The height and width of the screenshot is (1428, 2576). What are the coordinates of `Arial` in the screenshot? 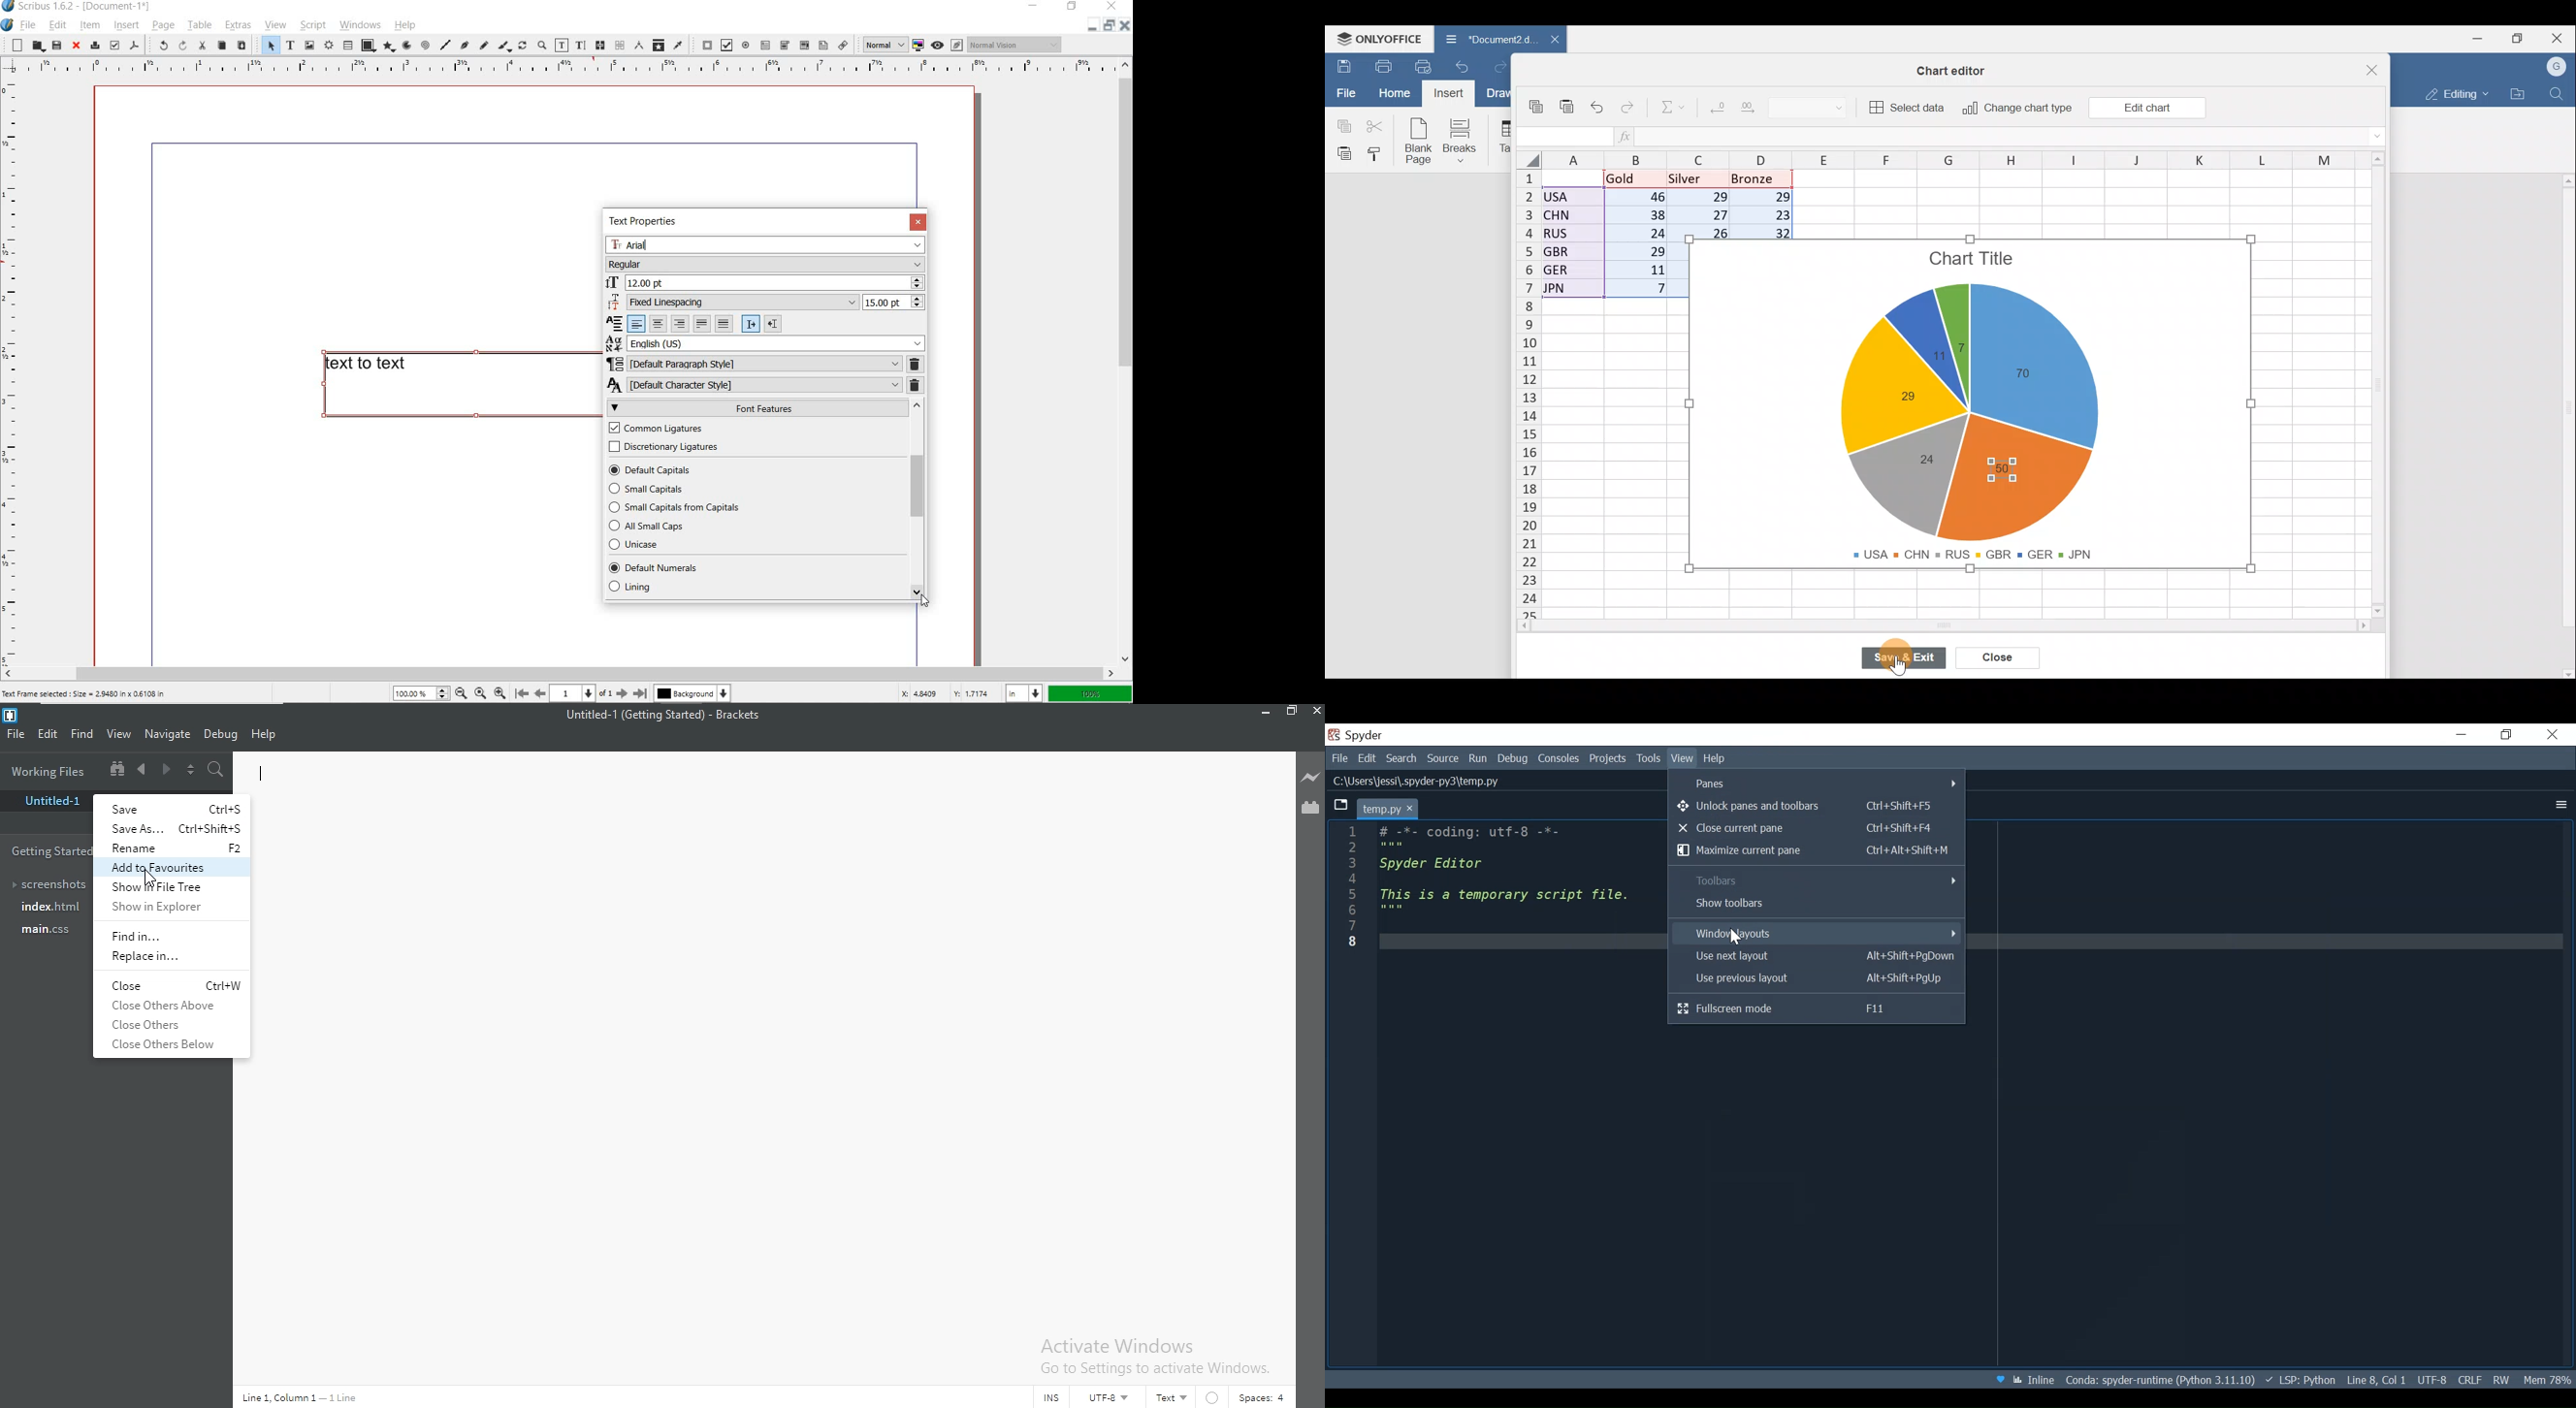 It's located at (764, 244).